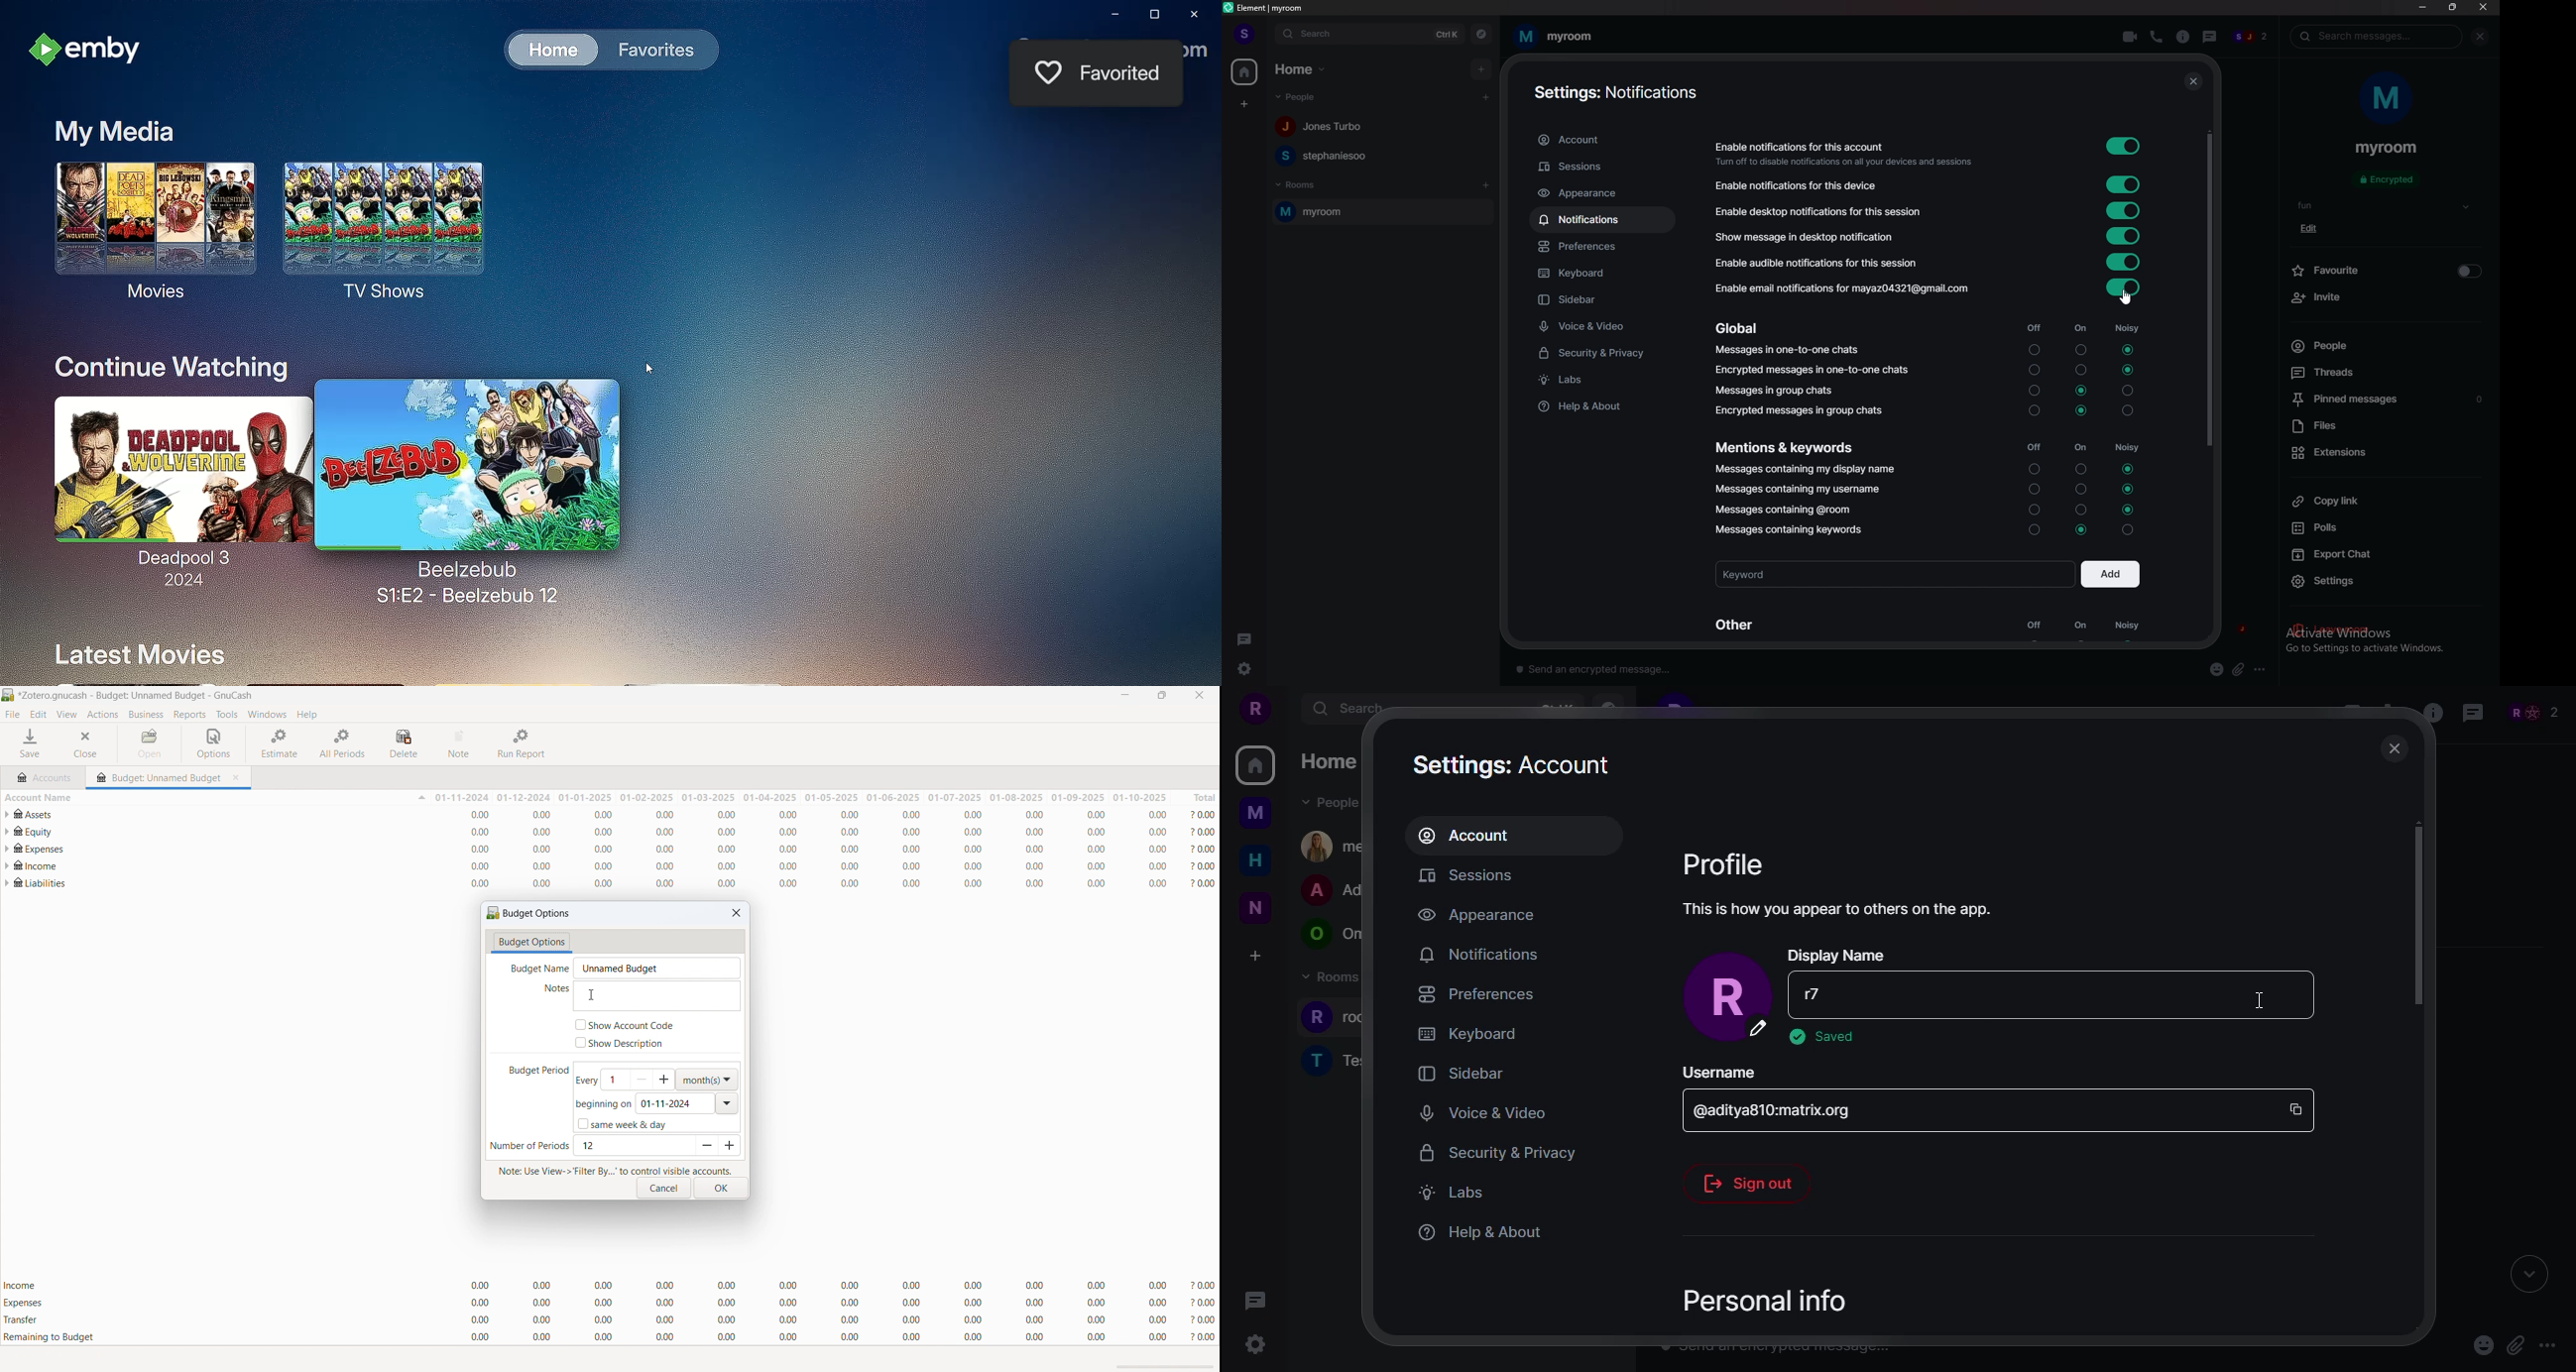 Image resolution: width=2576 pixels, height=1372 pixels. I want to click on threads, so click(1244, 637).